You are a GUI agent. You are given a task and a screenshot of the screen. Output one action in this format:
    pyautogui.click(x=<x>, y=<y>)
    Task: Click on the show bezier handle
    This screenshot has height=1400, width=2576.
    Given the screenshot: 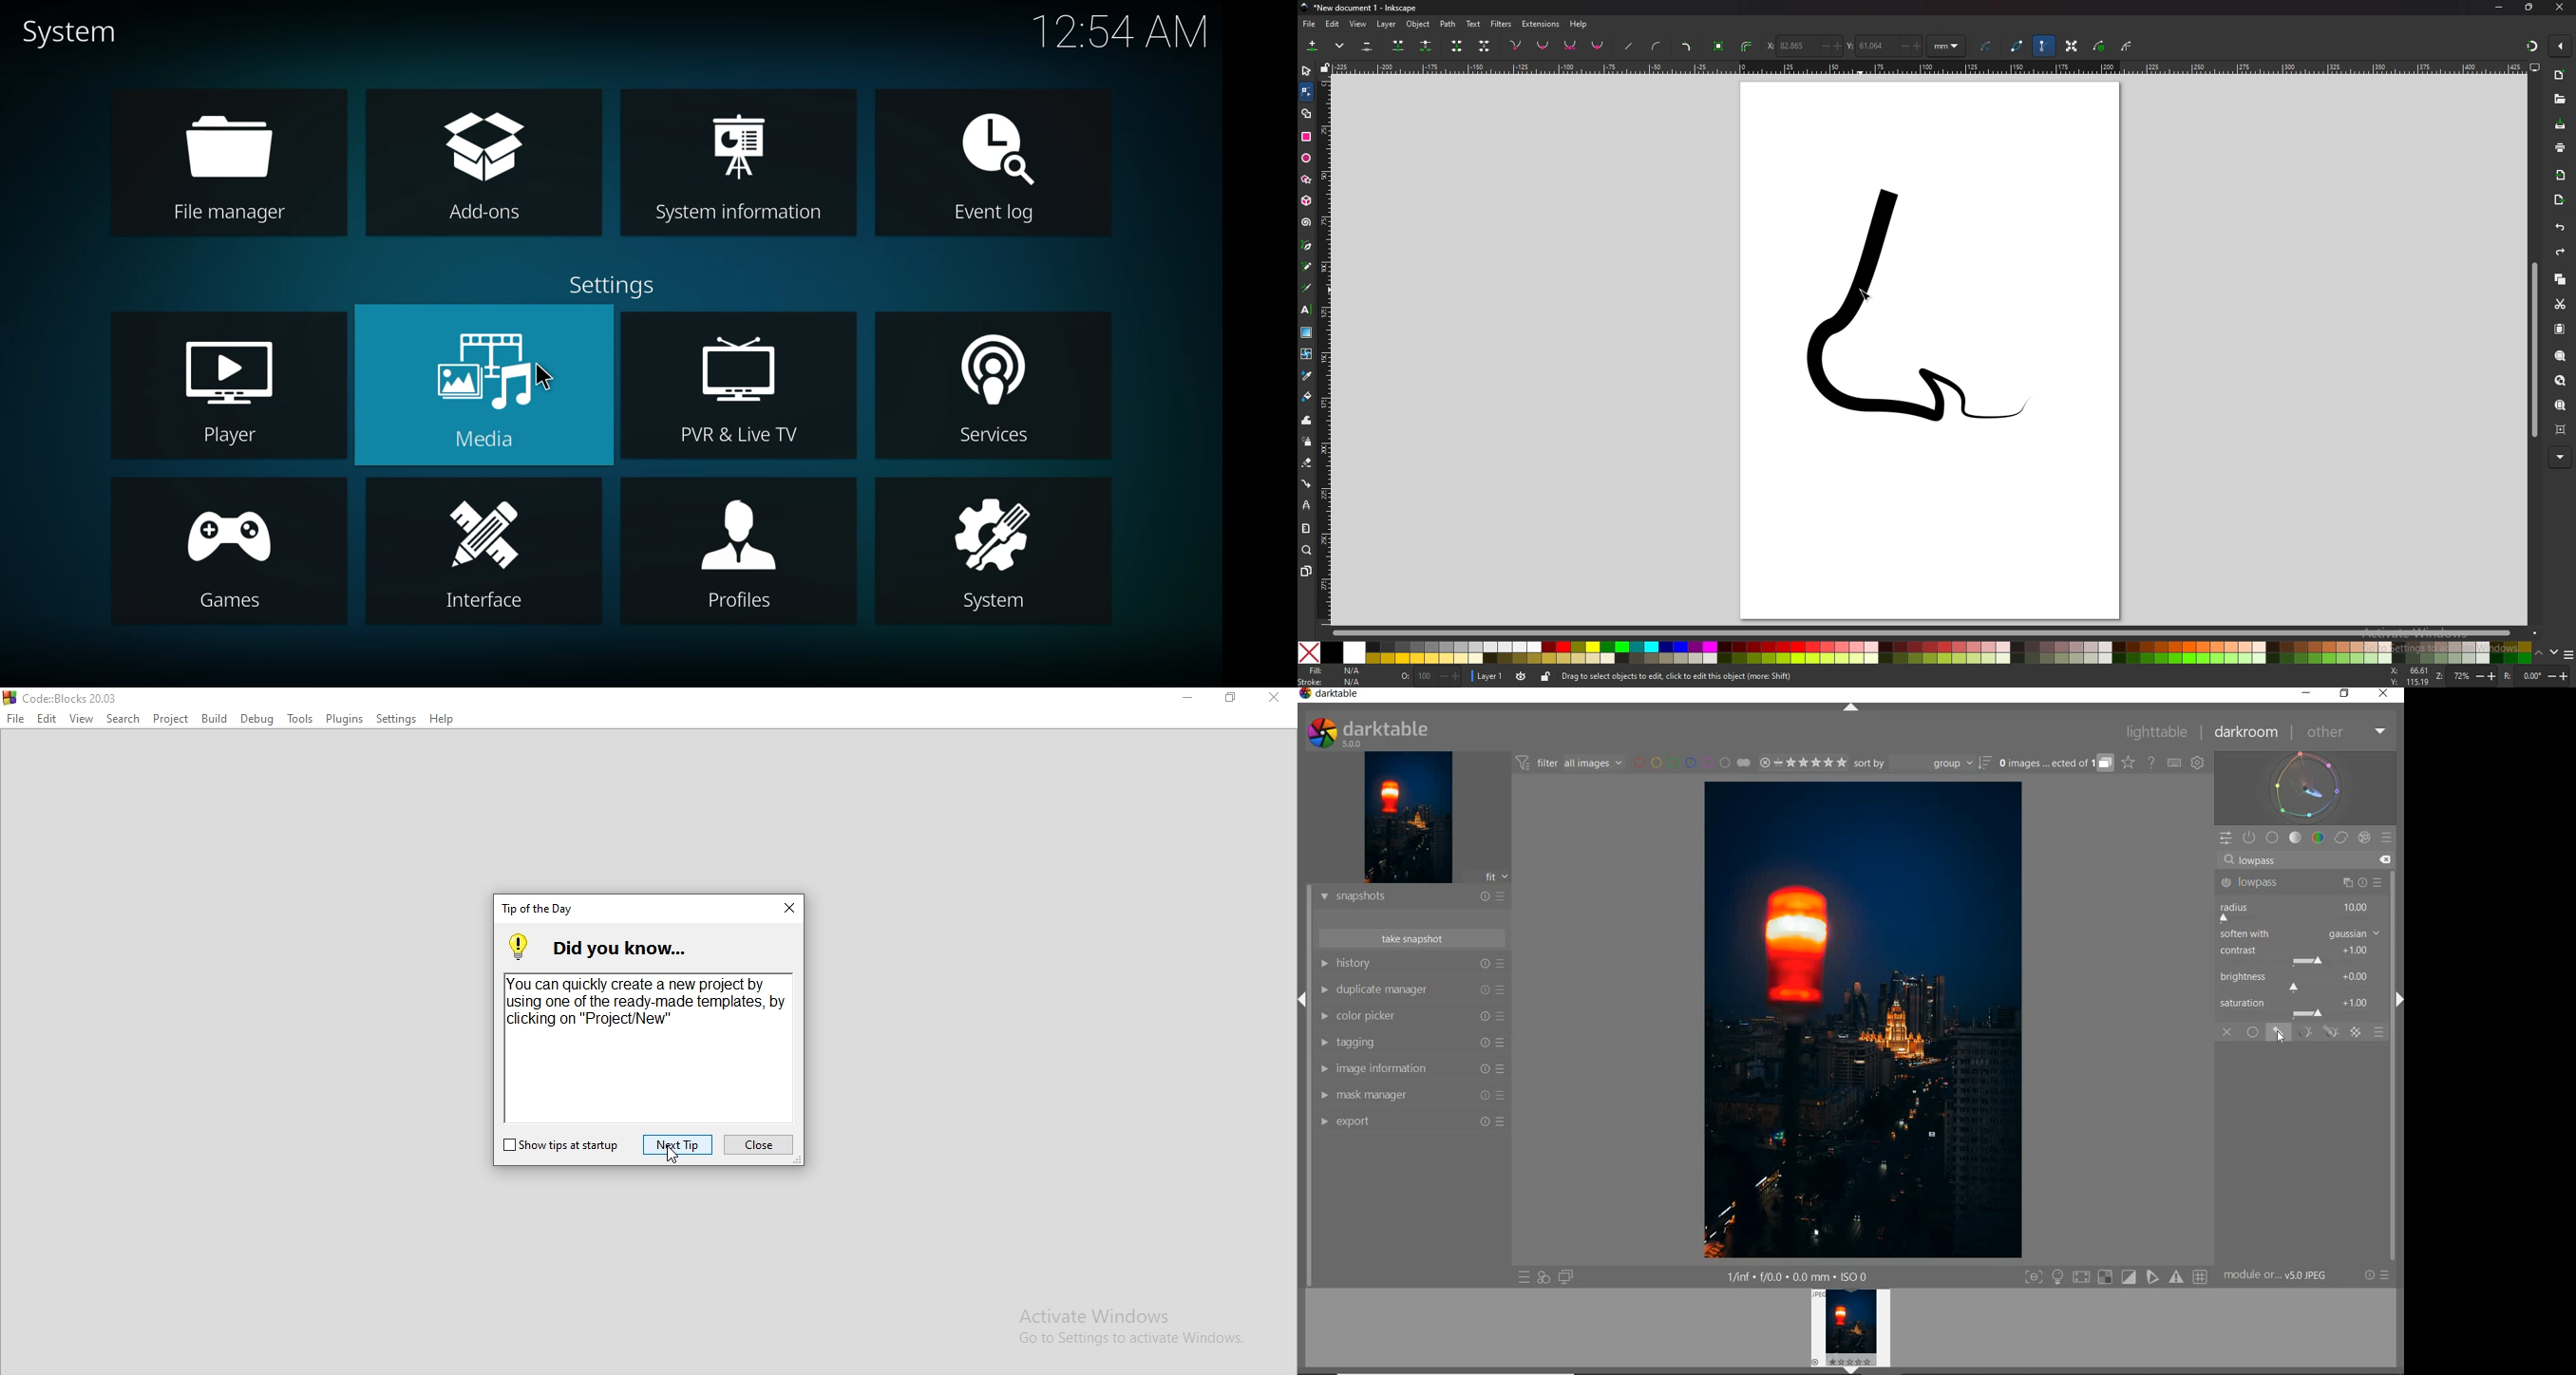 What is the action you would take?
    pyautogui.click(x=2044, y=46)
    